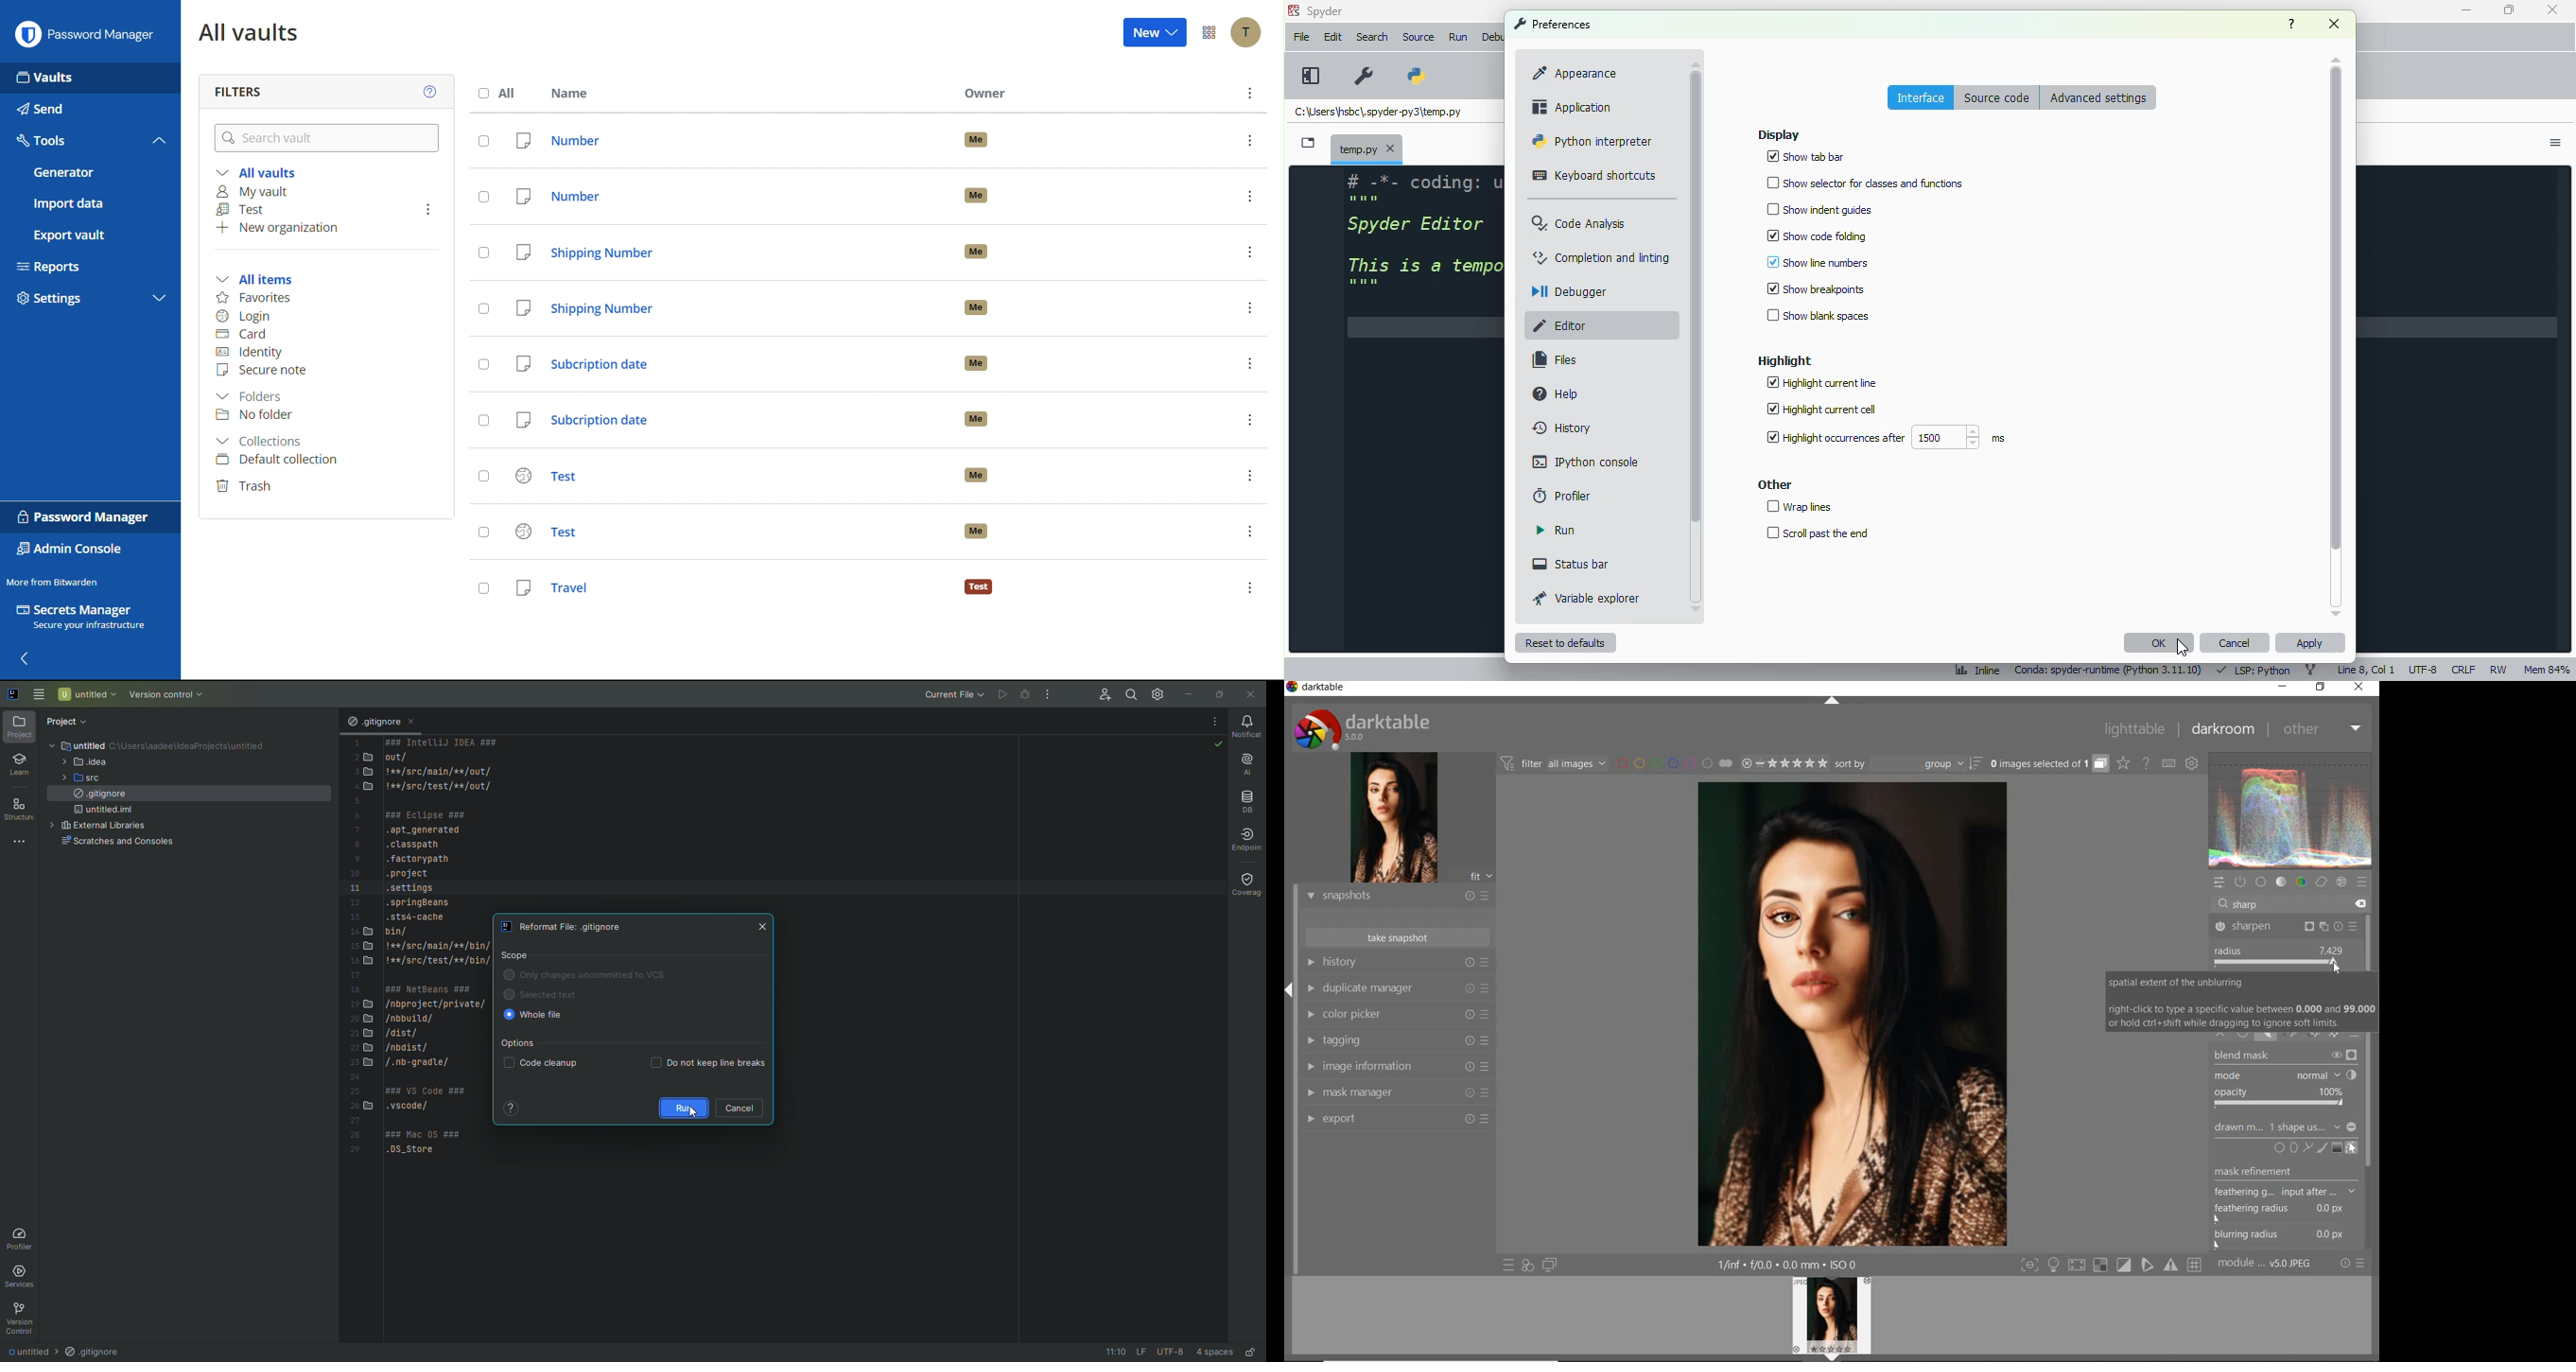  I want to click on LSP: python, so click(2254, 670).